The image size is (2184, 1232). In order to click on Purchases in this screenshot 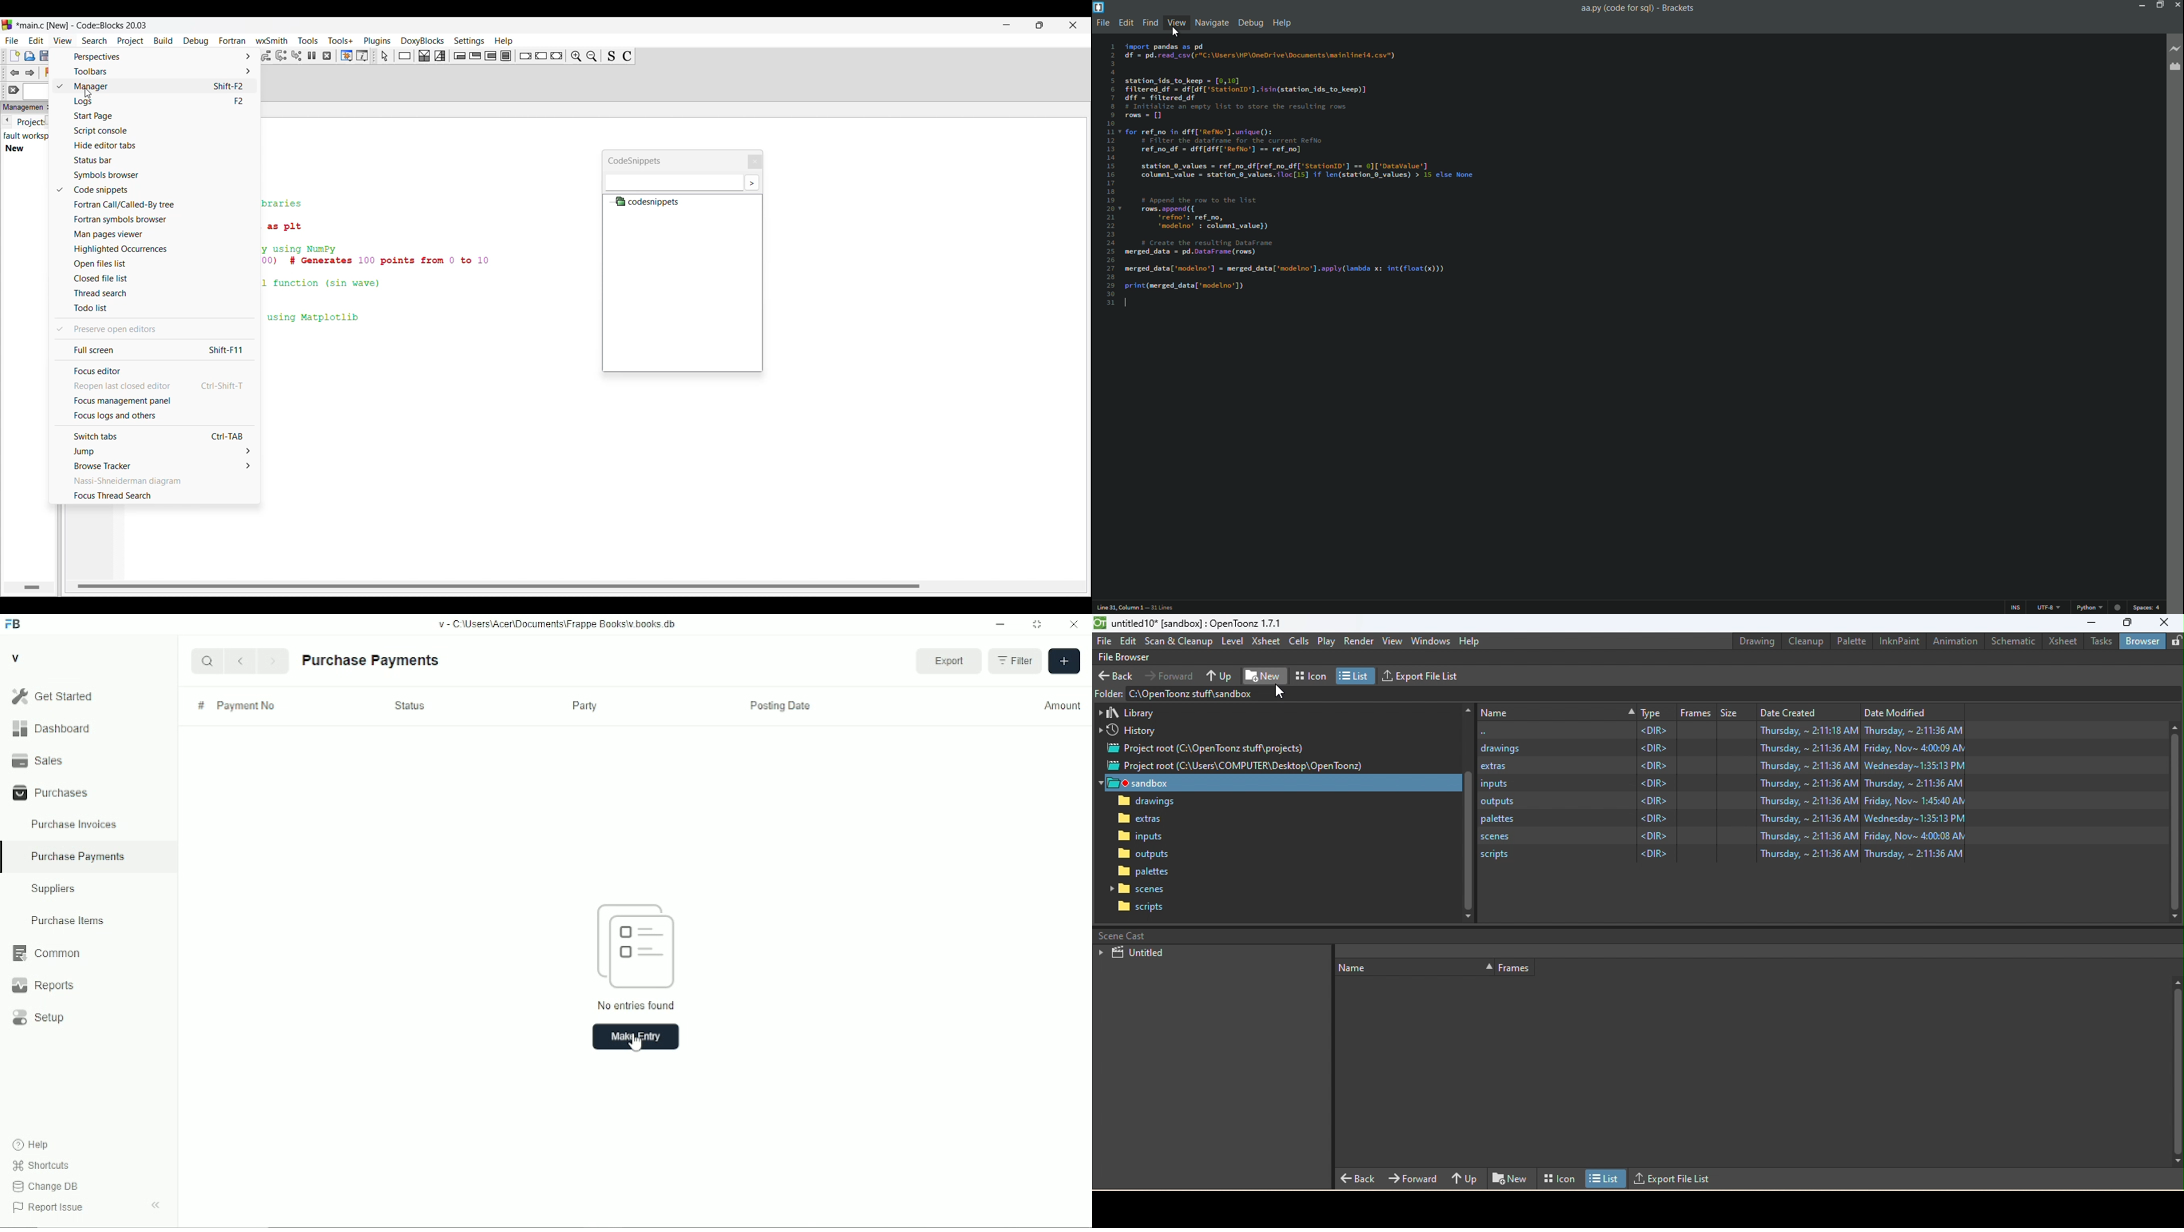, I will do `click(88, 792)`.